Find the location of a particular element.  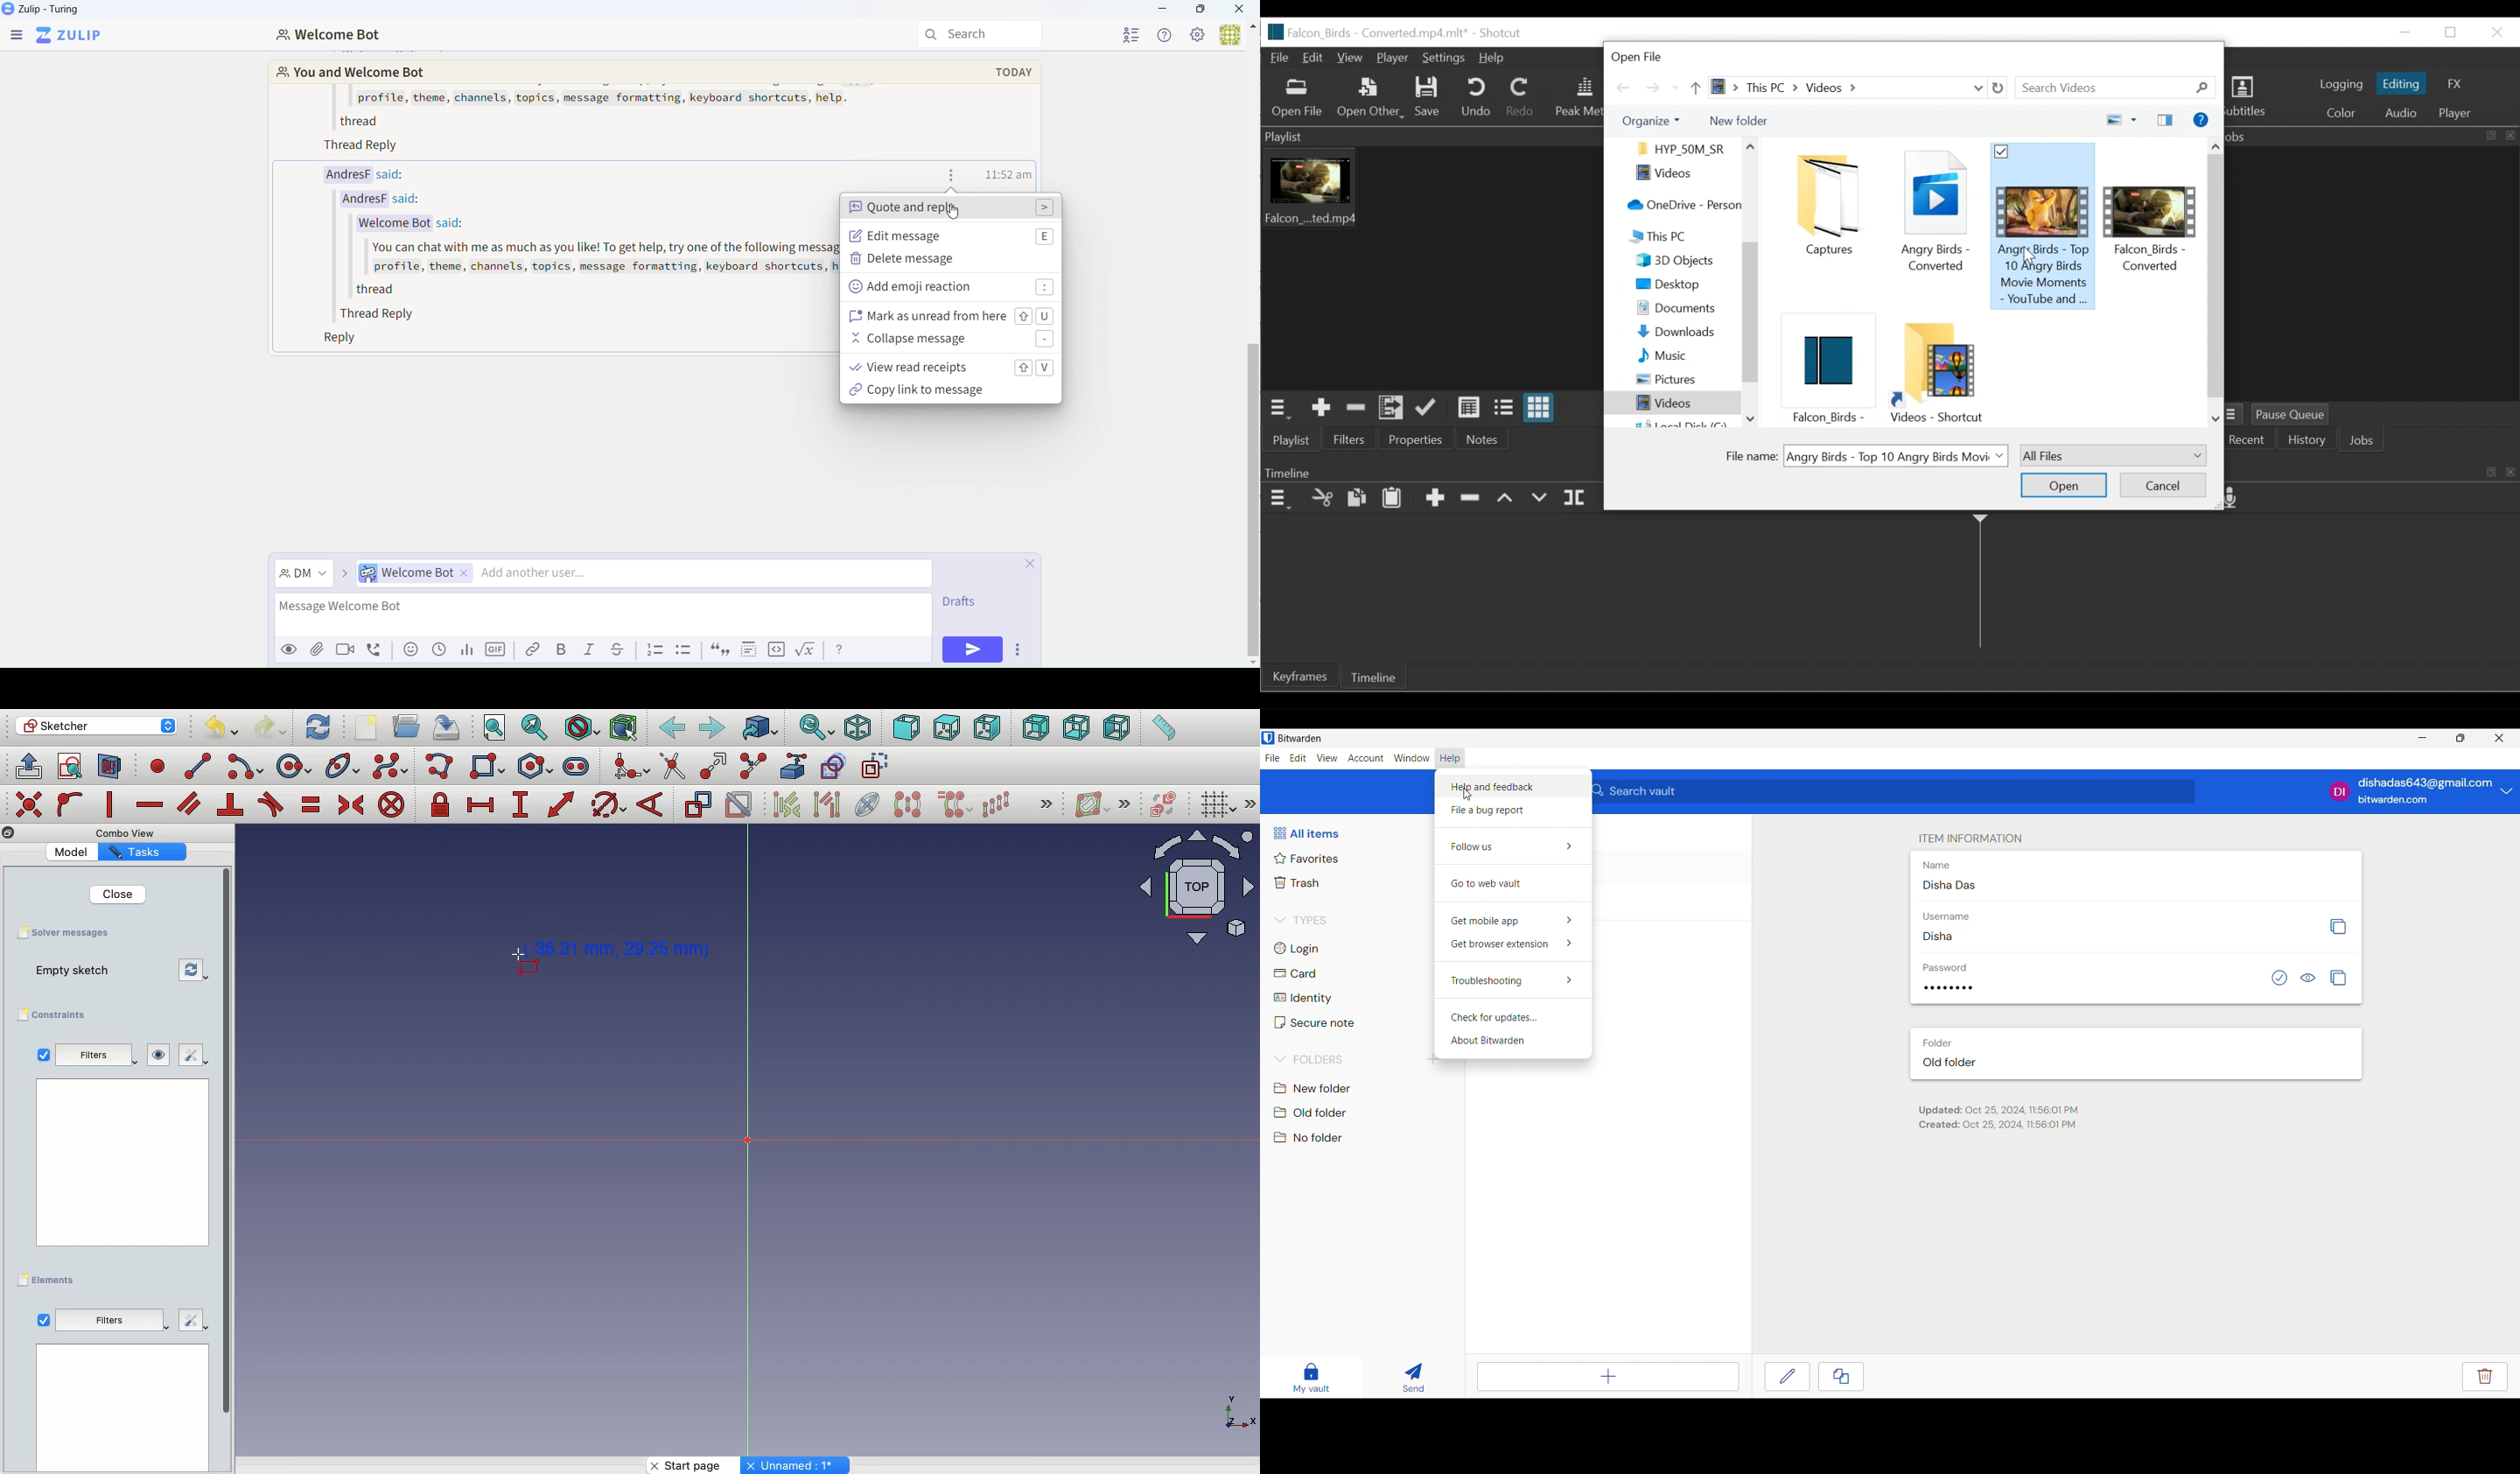

Search is located at coordinates (980, 33).